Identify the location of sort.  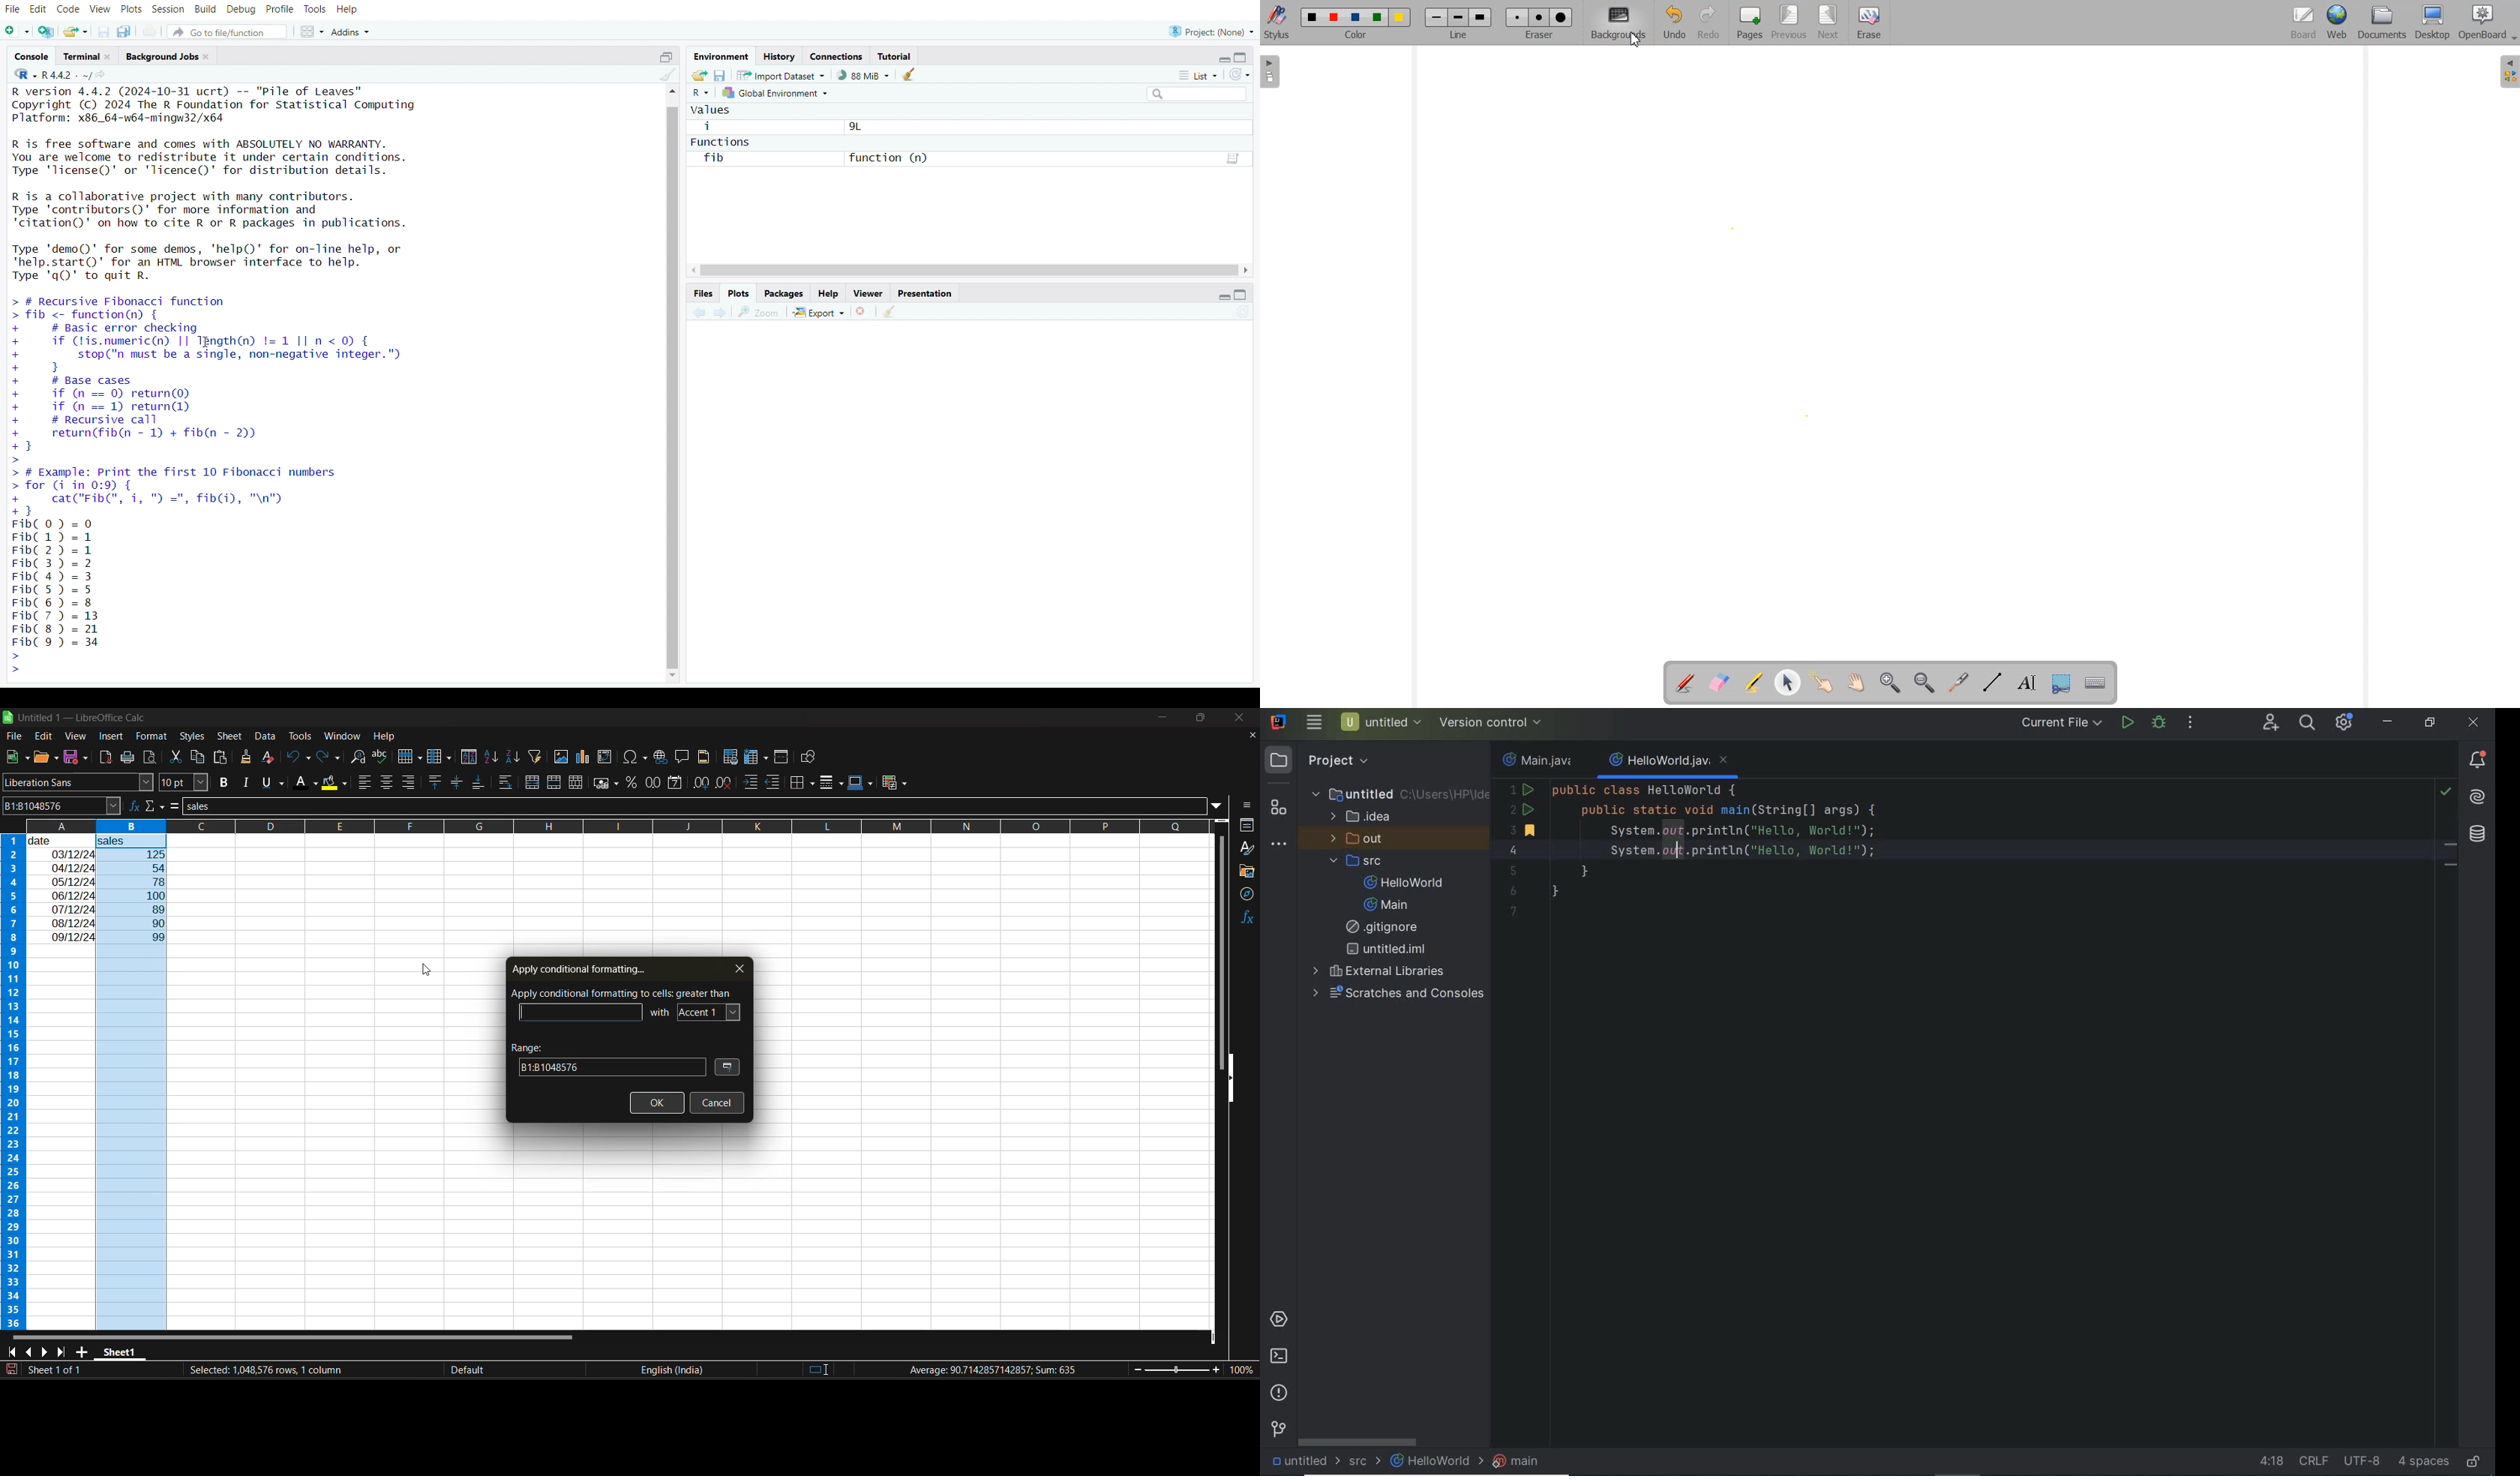
(469, 757).